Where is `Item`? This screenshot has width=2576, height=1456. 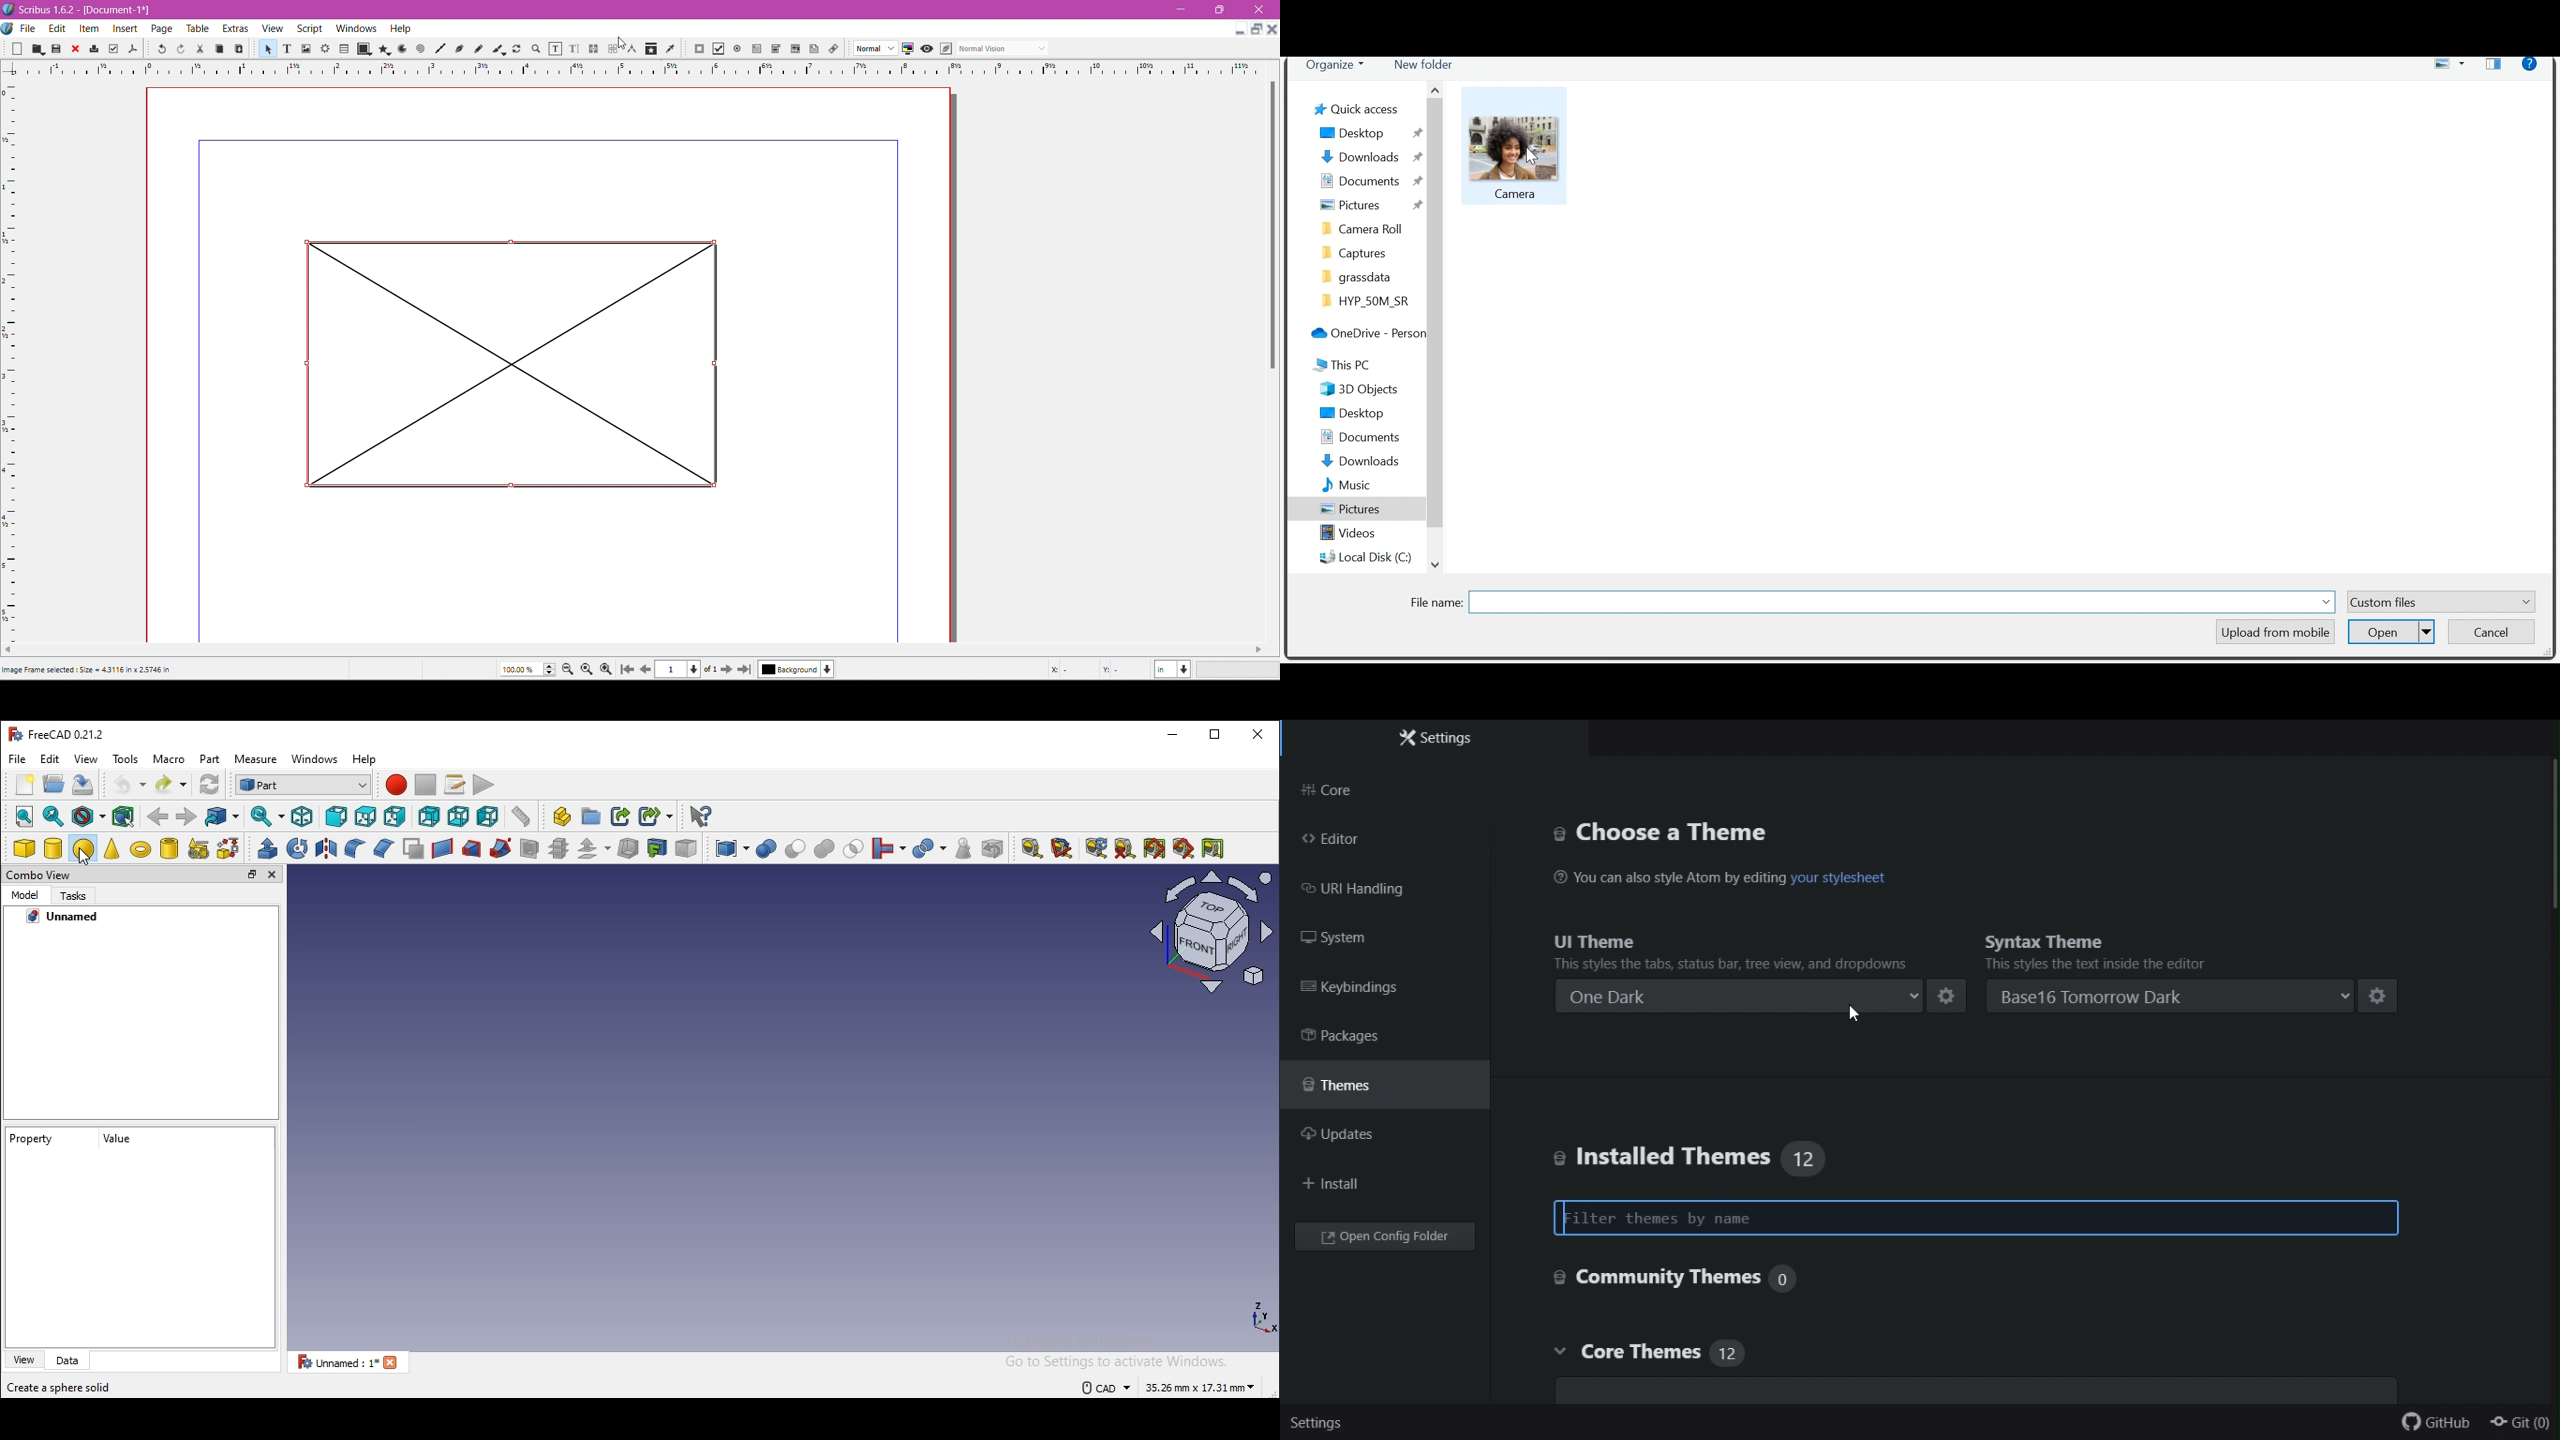
Item is located at coordinates (88, 30).